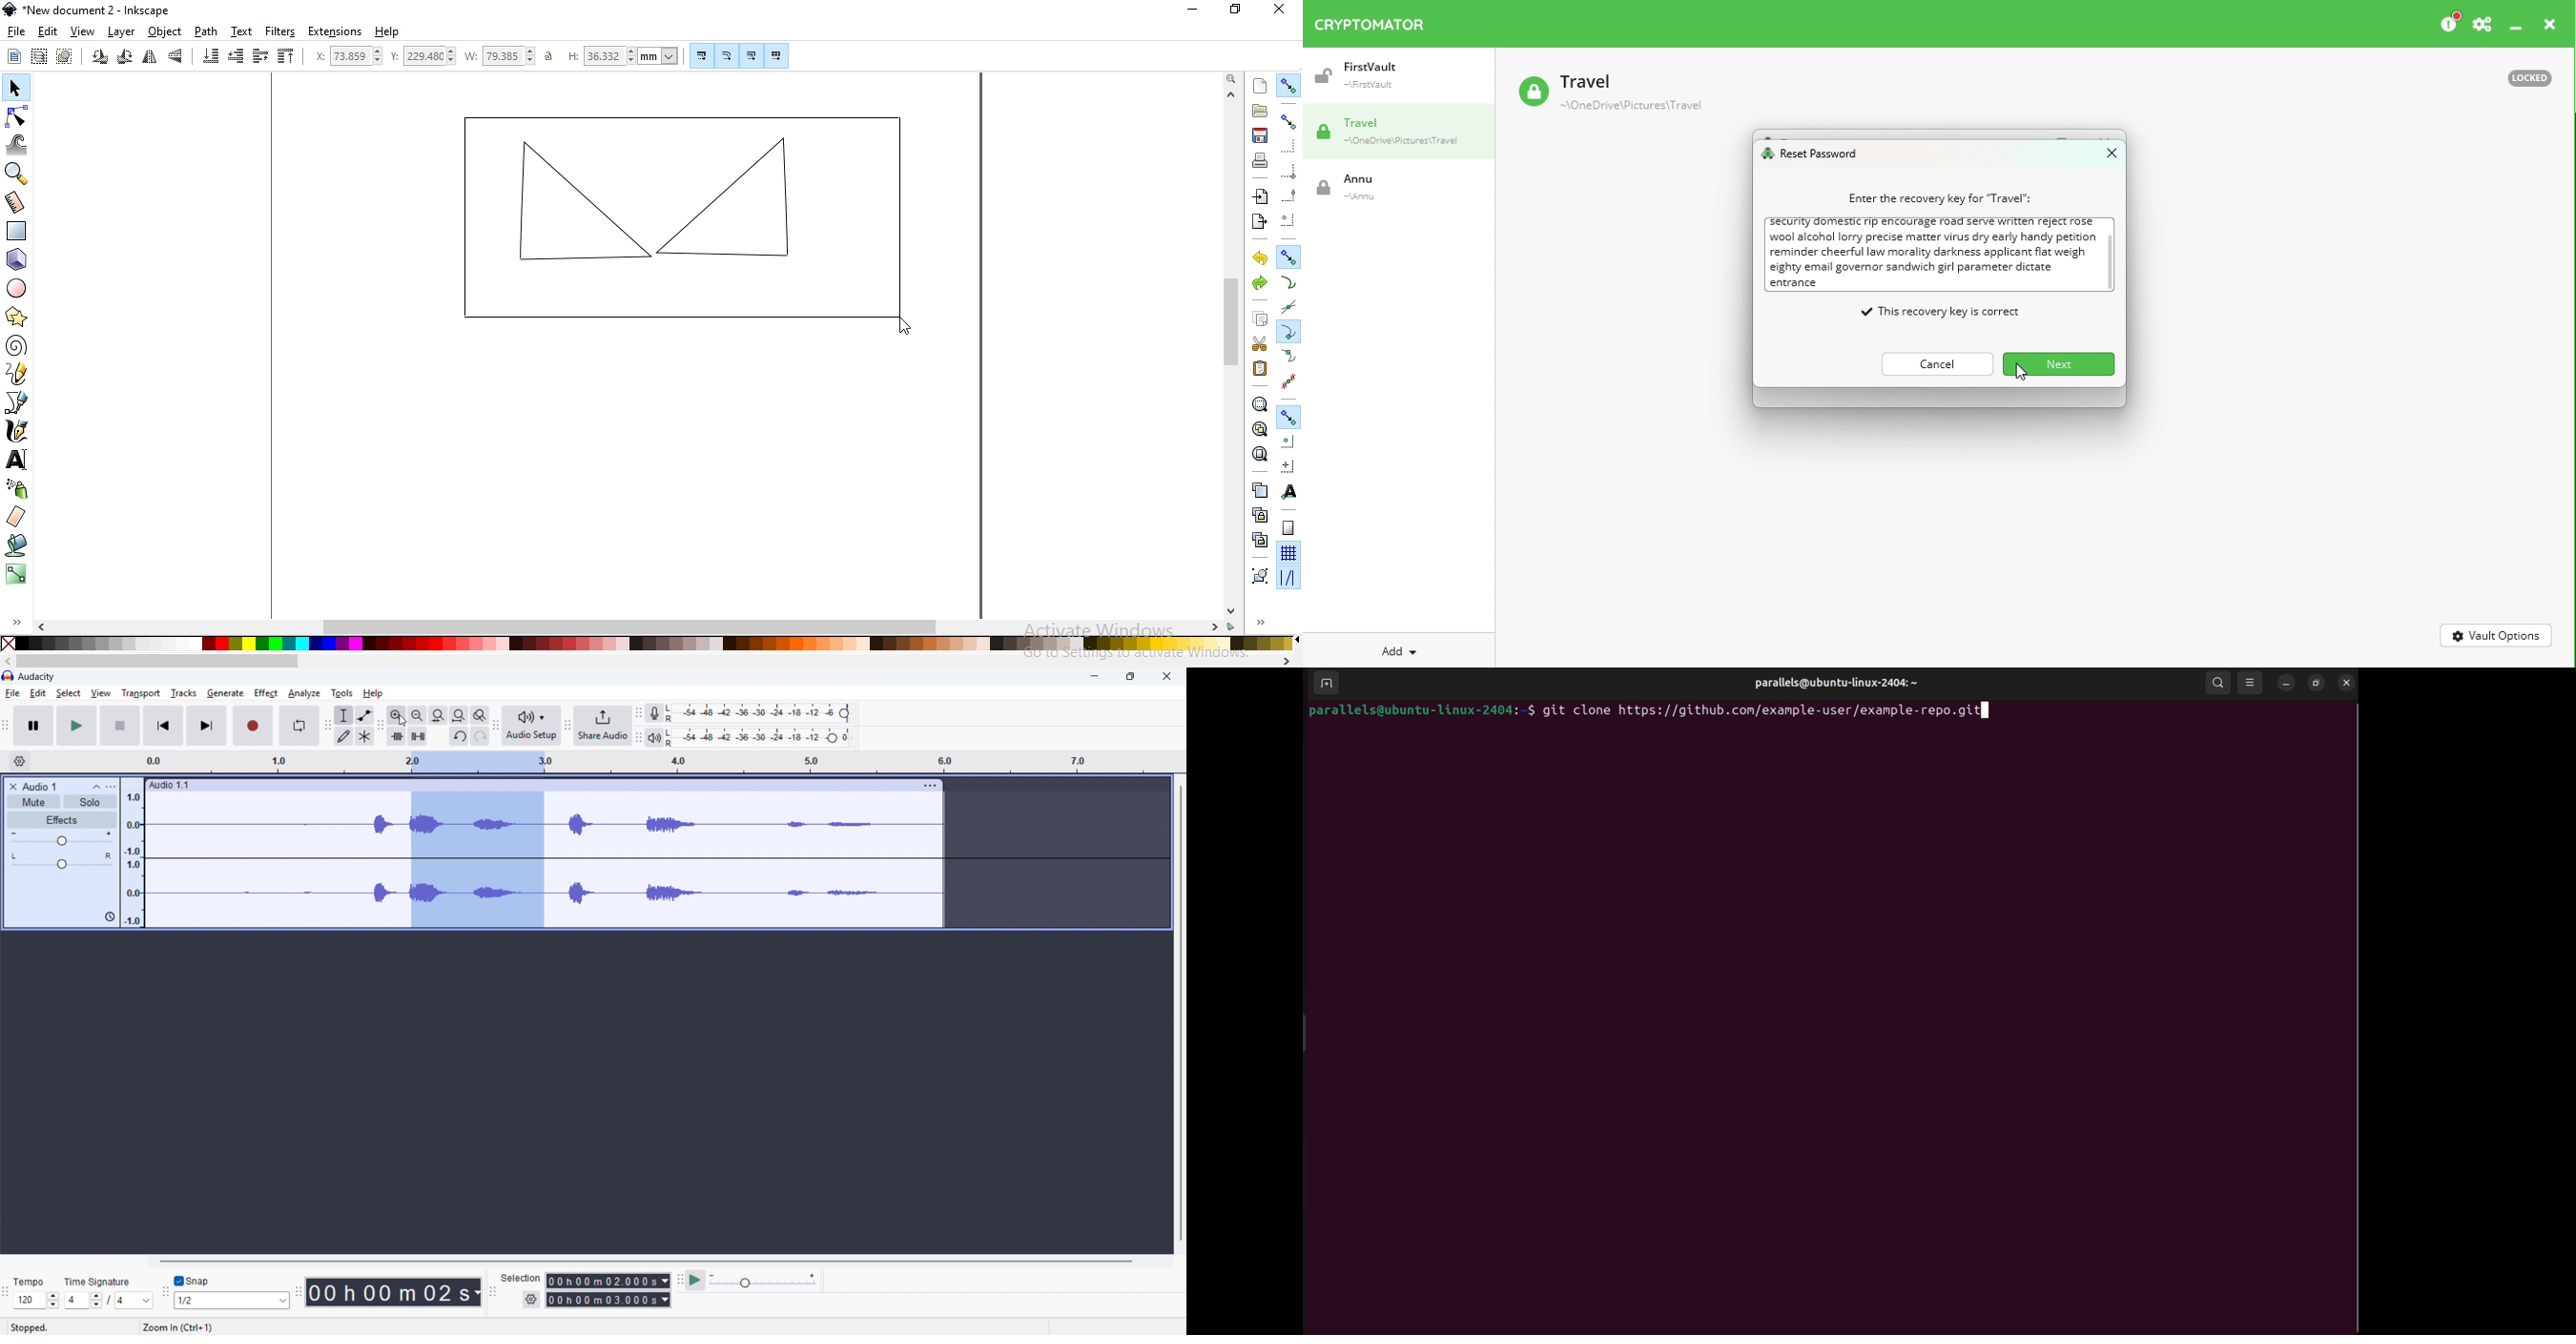 This screenshot has width=2576, height=1344. I want to click on Selection, so click(522, 1278).